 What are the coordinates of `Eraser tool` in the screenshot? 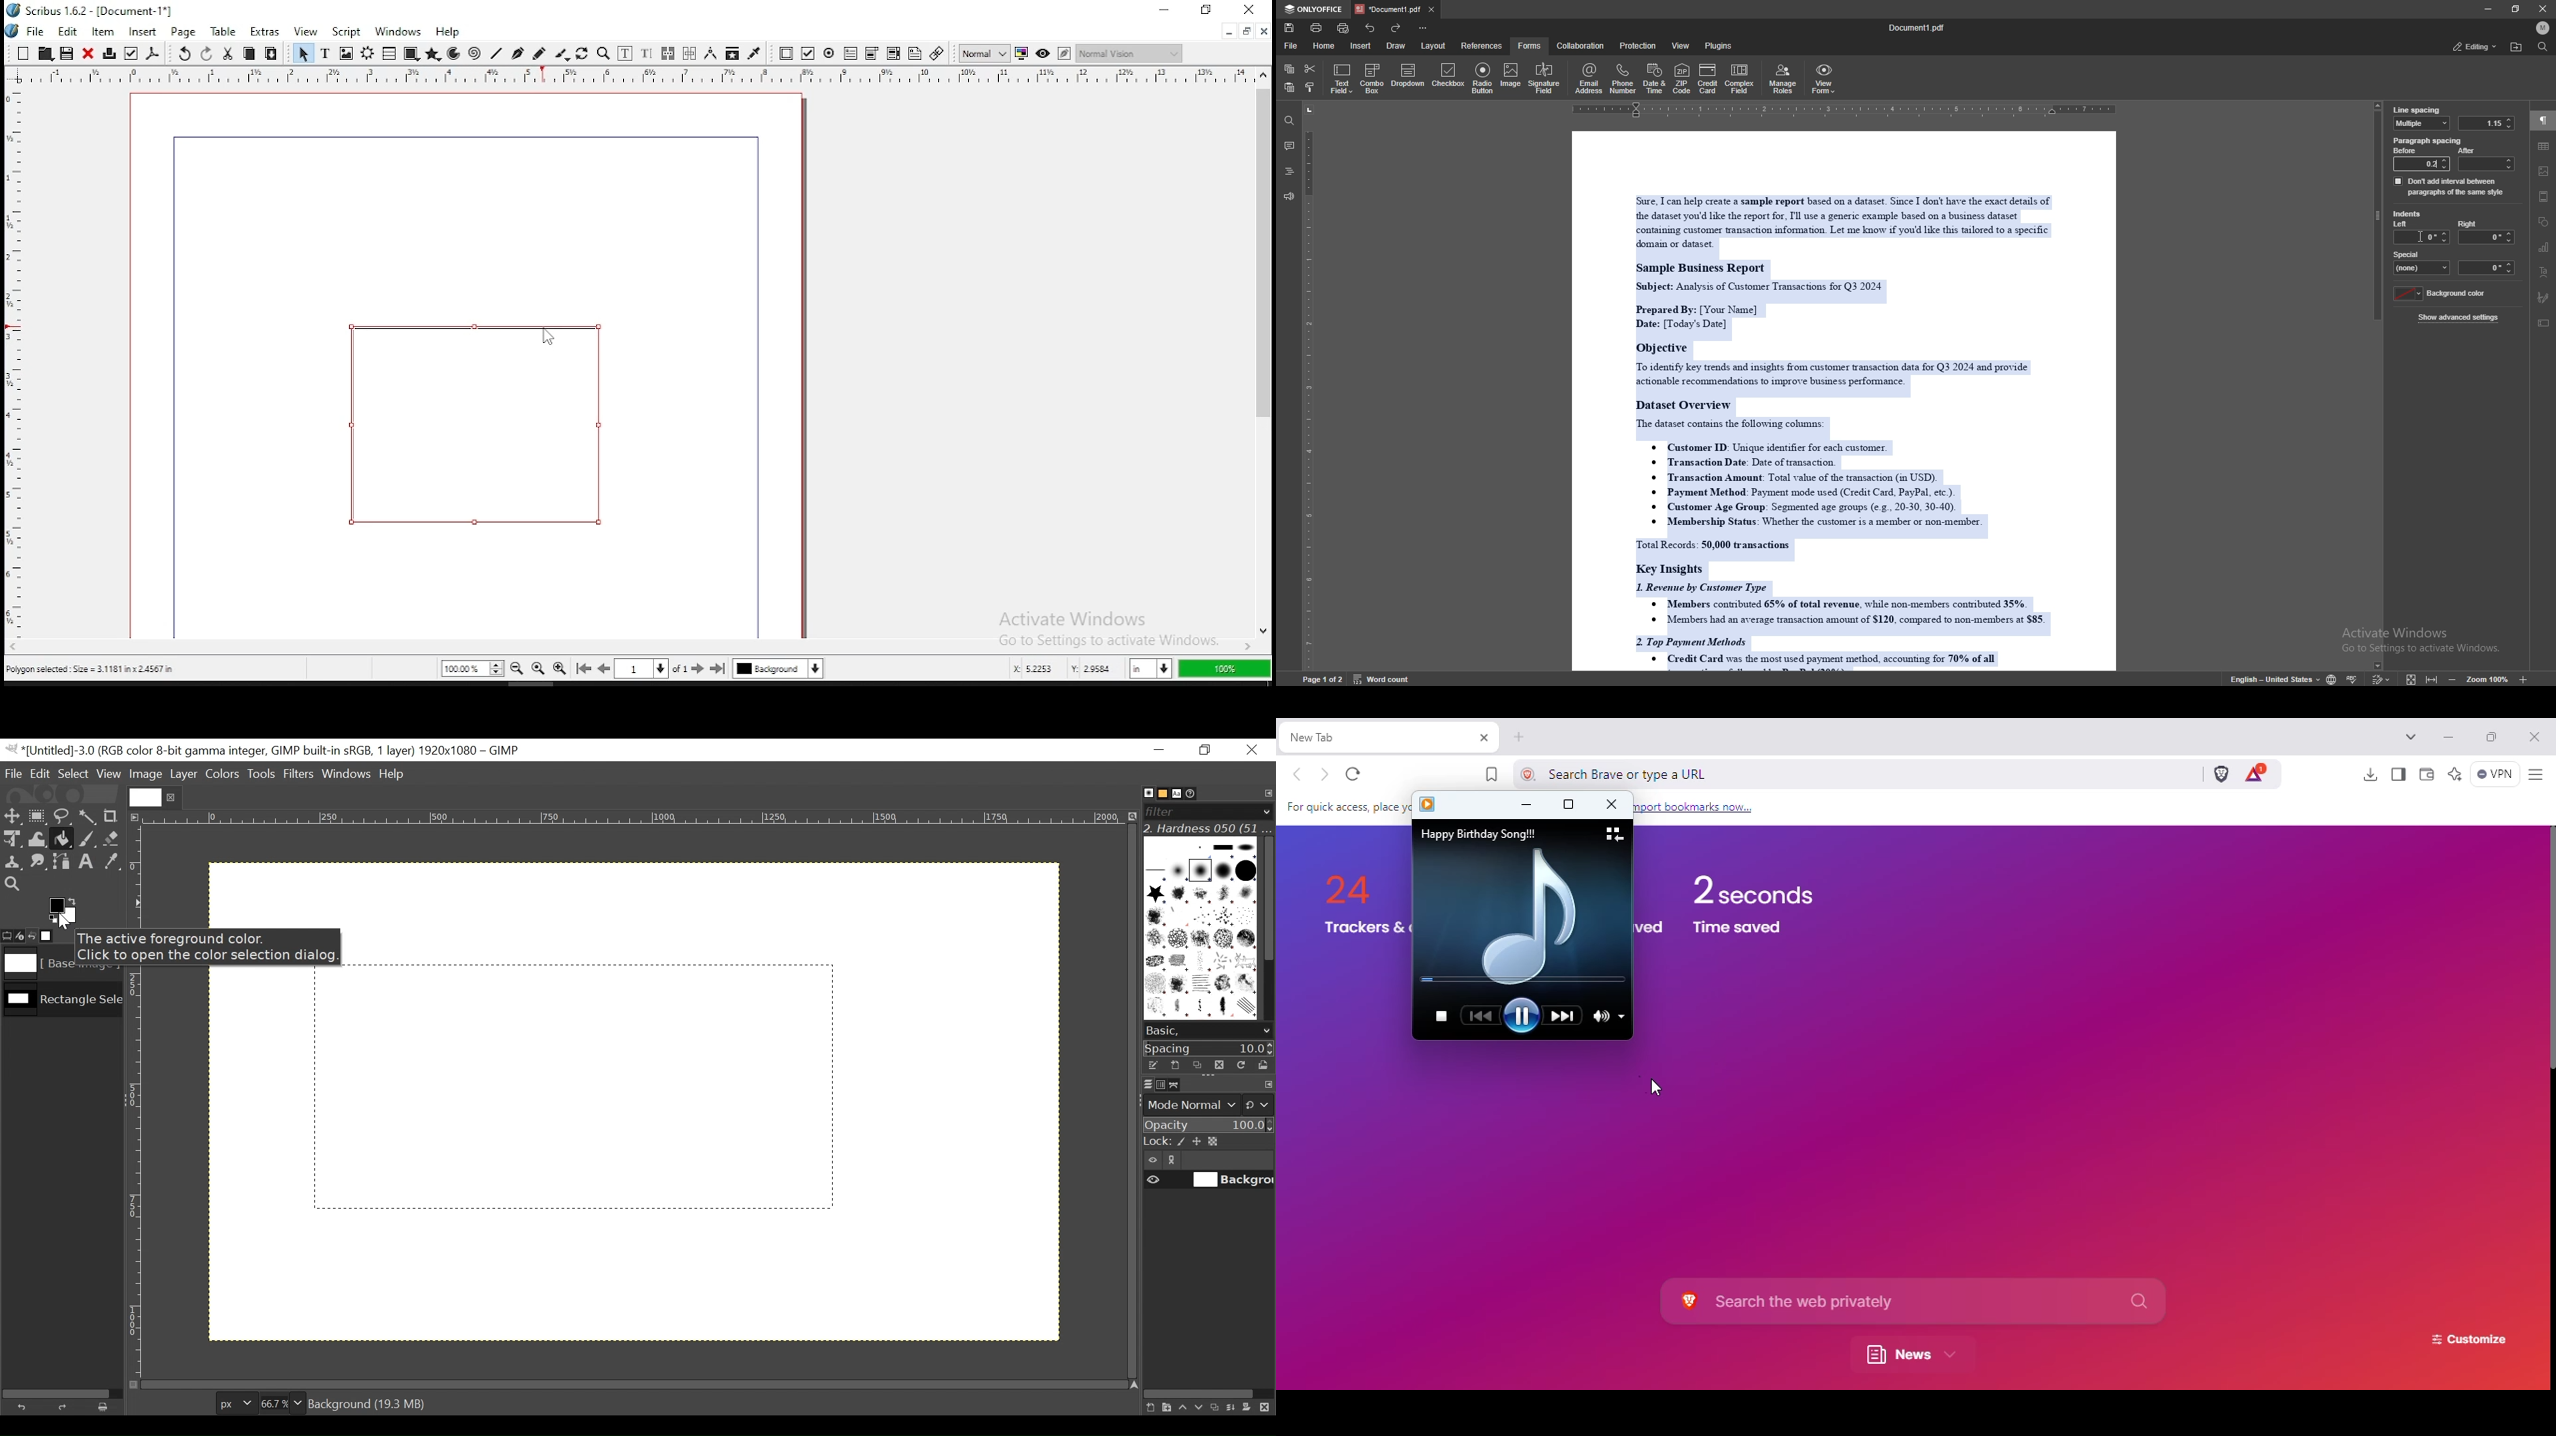 It's located at (113, 840).